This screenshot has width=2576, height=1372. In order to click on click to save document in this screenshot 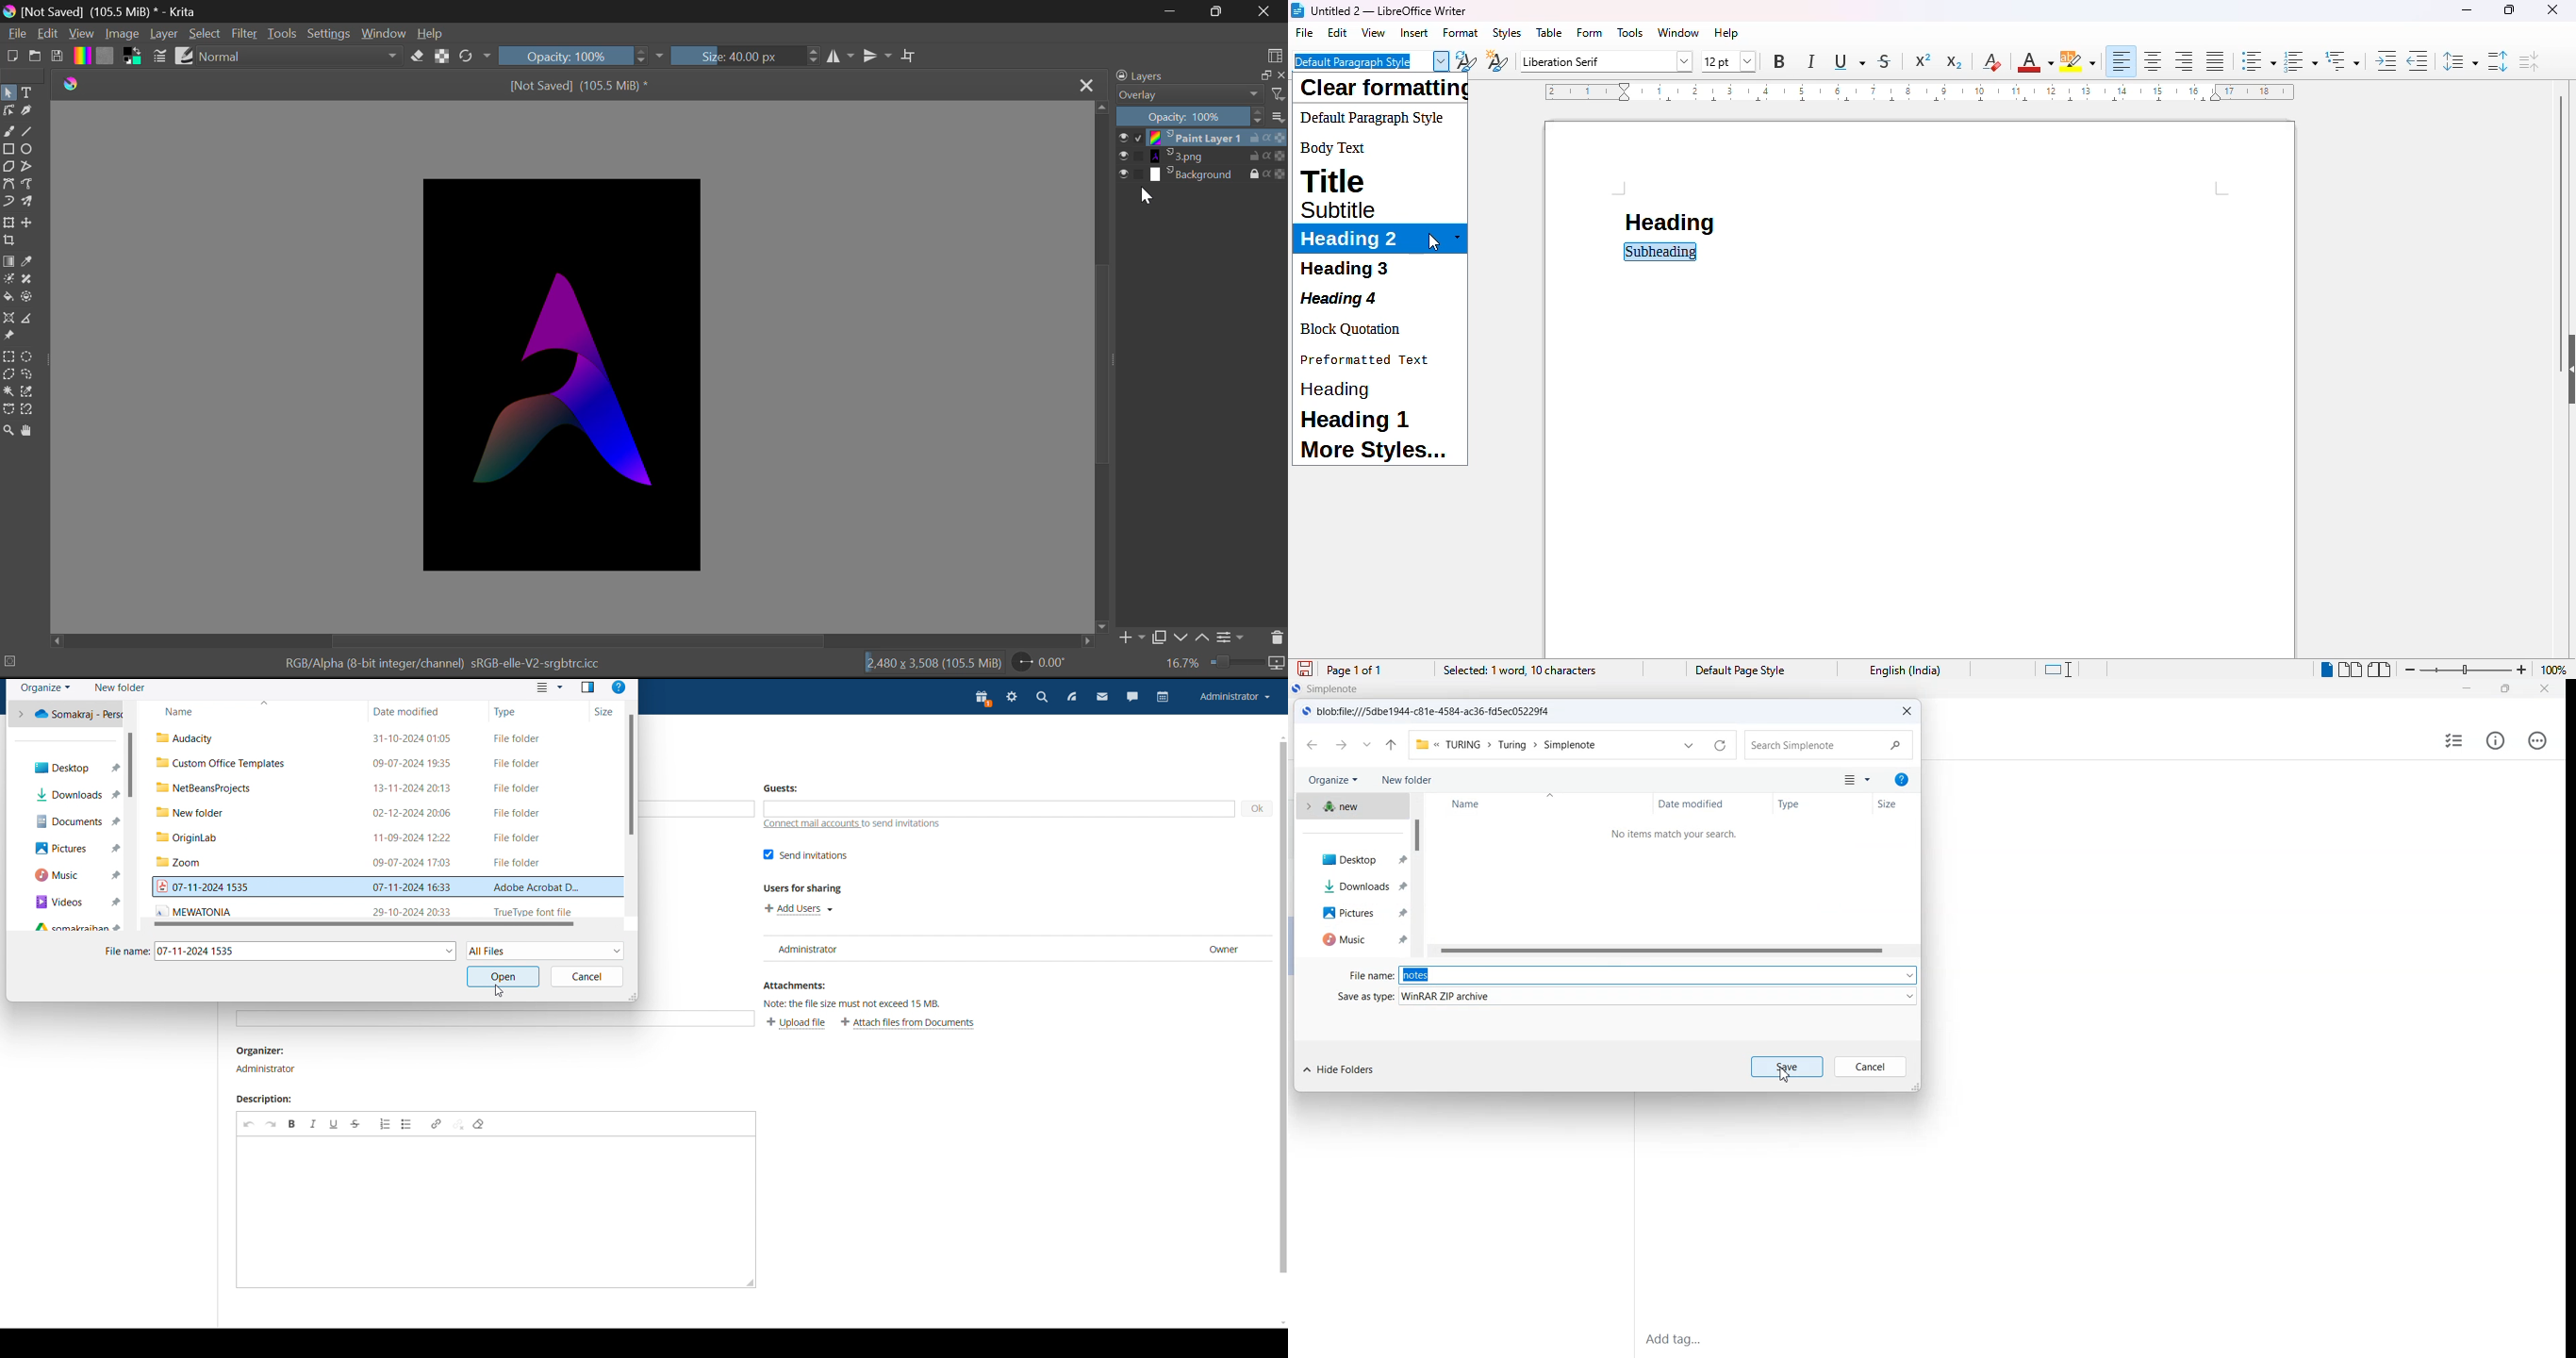, I will do `click(1308, 671)`.